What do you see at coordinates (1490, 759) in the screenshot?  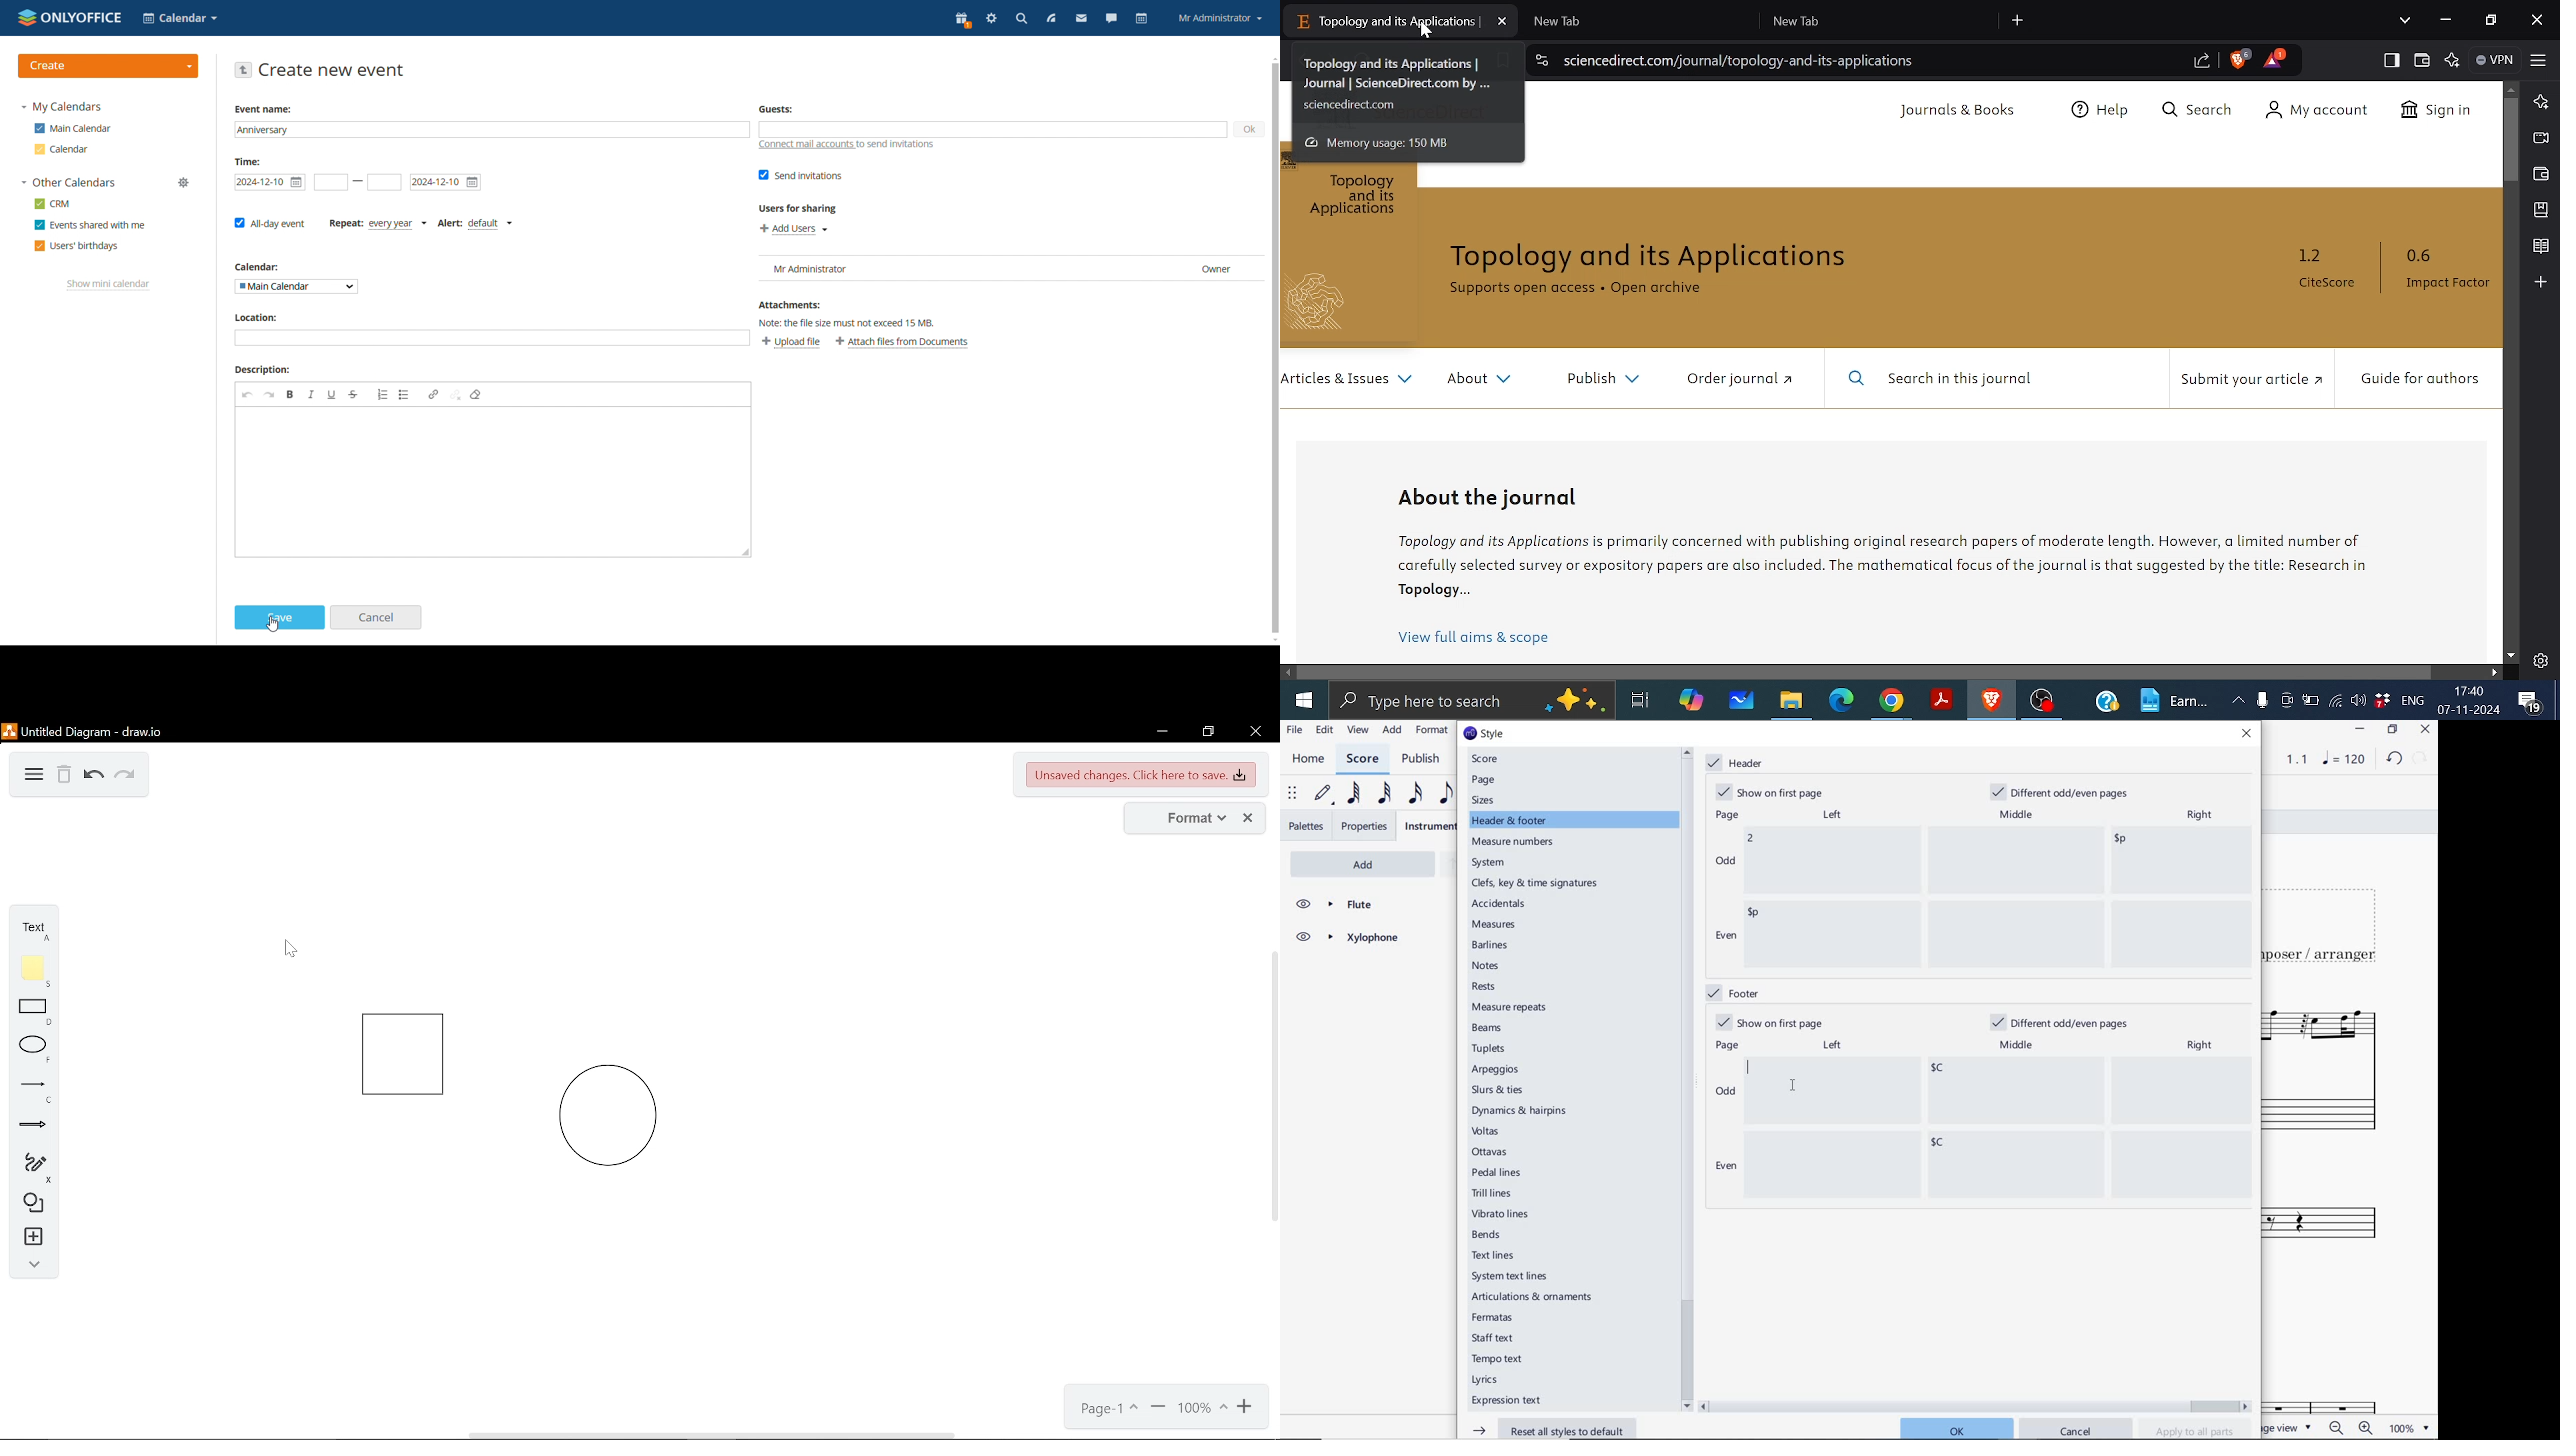 I see `score` at bounding box center [1490, 759].